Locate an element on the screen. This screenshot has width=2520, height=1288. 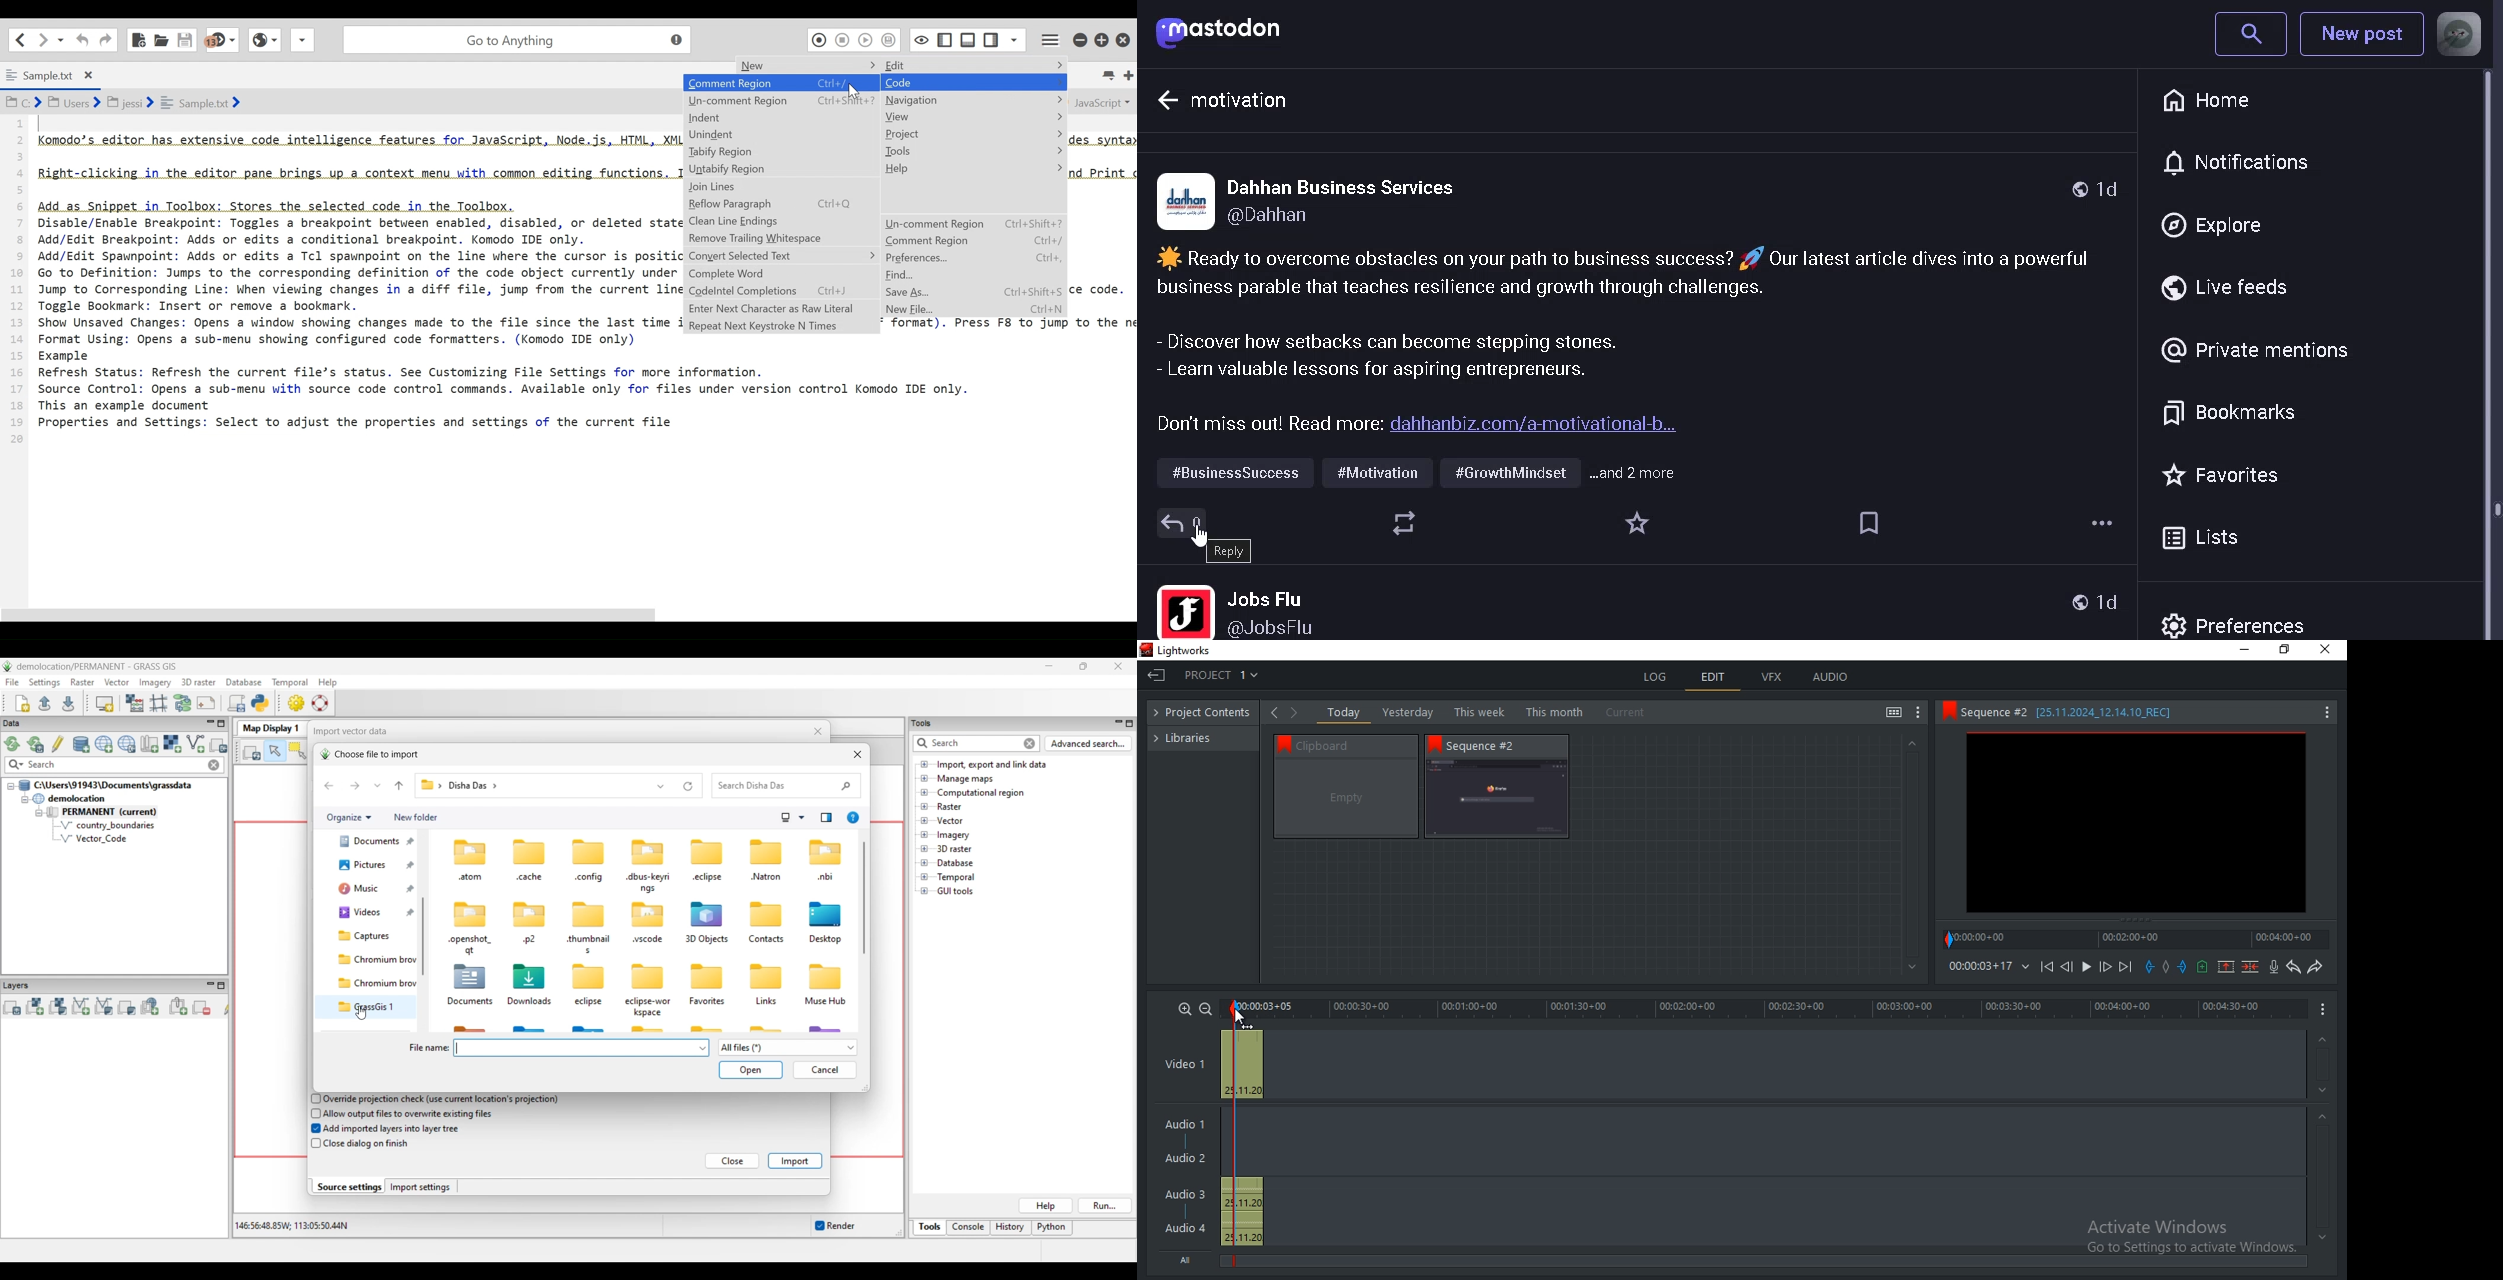
icon is located at coordinates (471, 977).